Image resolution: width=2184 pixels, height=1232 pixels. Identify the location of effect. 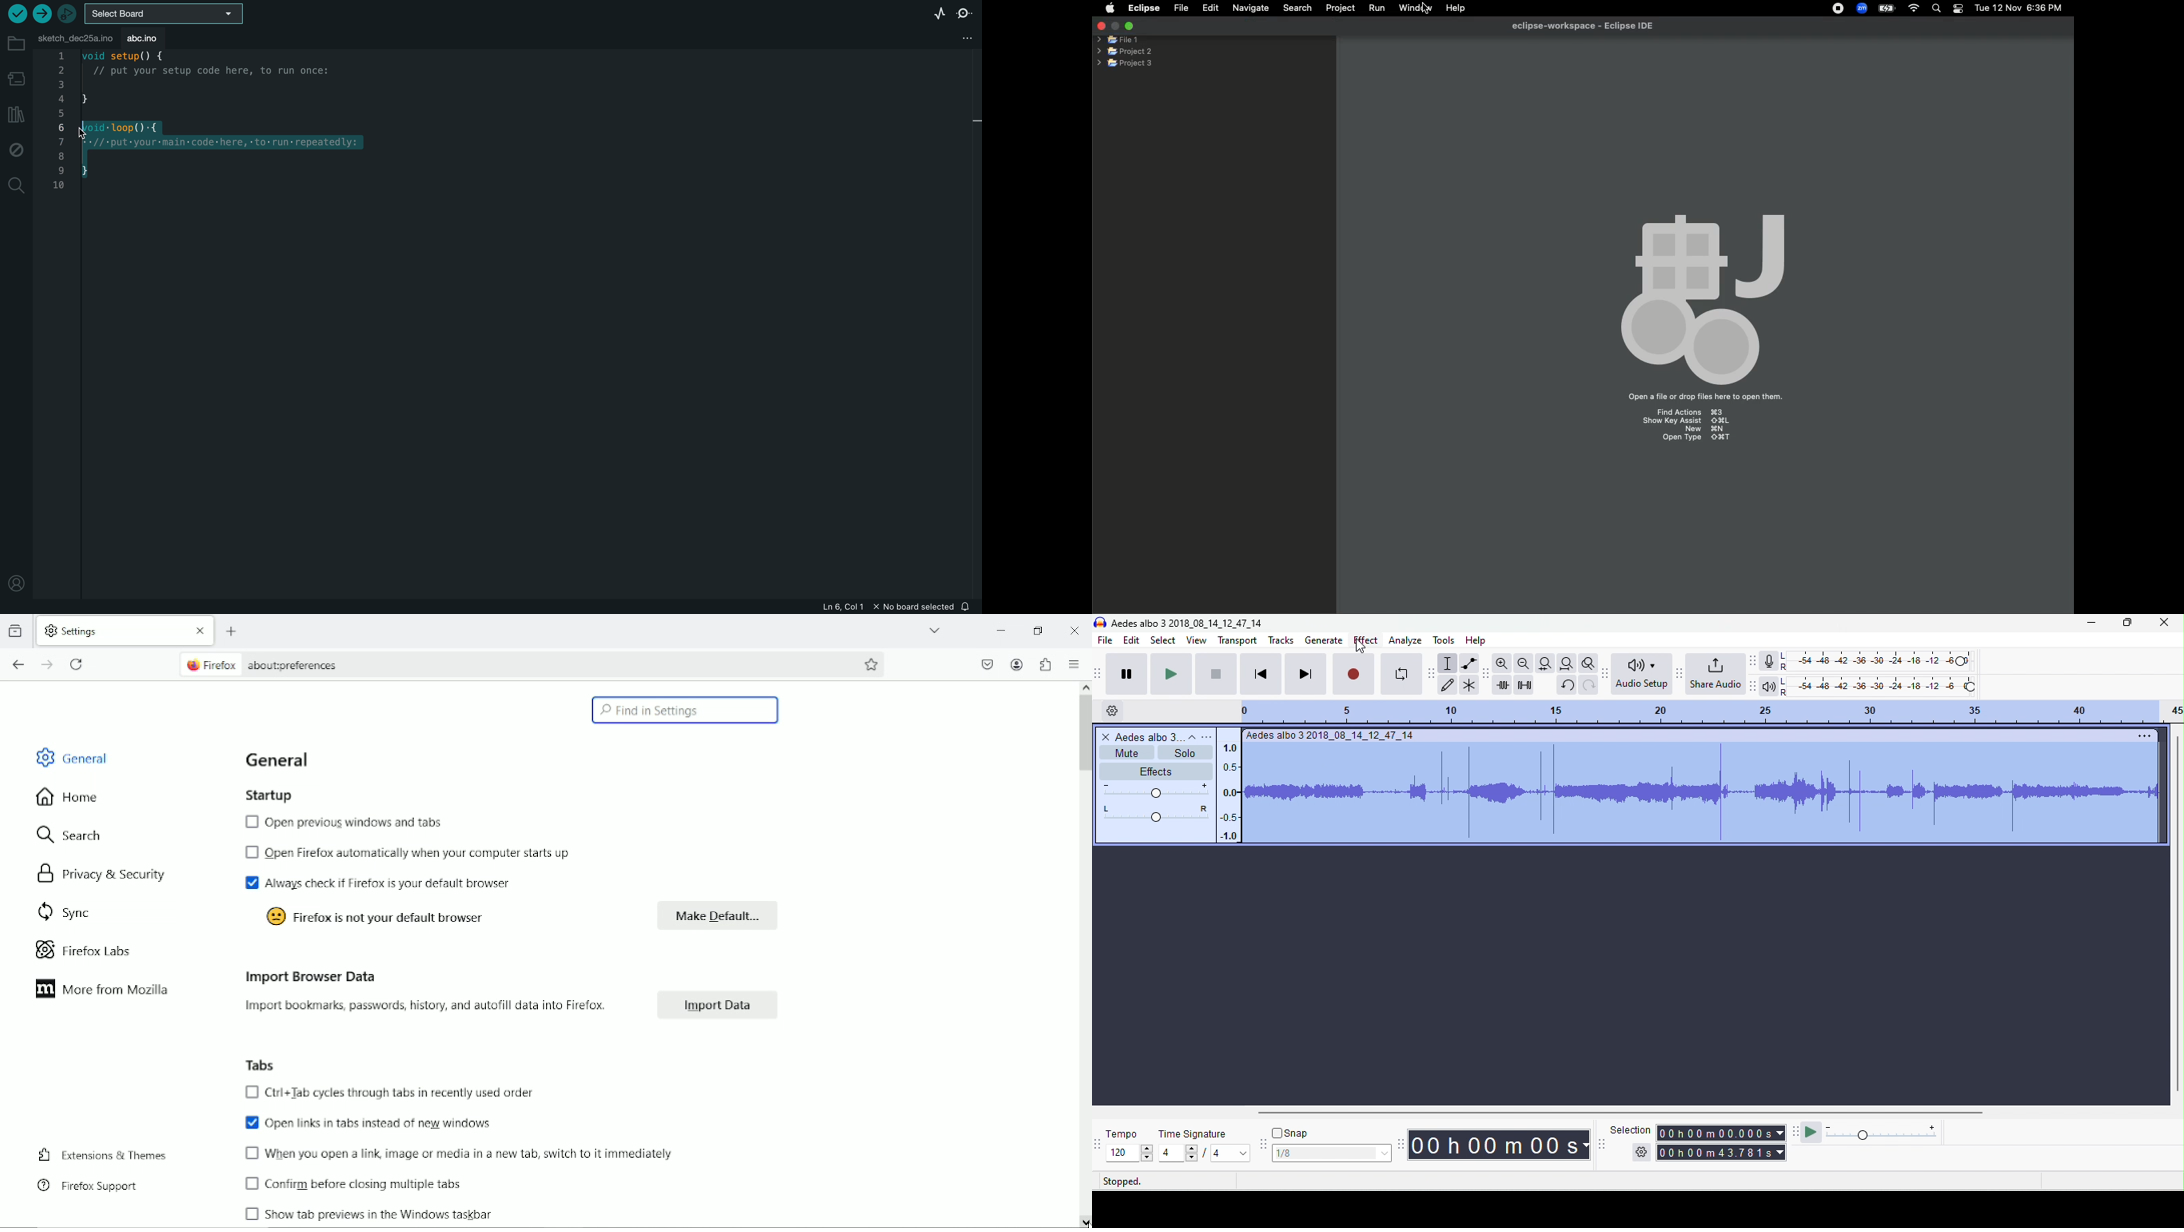
(1365, 641).